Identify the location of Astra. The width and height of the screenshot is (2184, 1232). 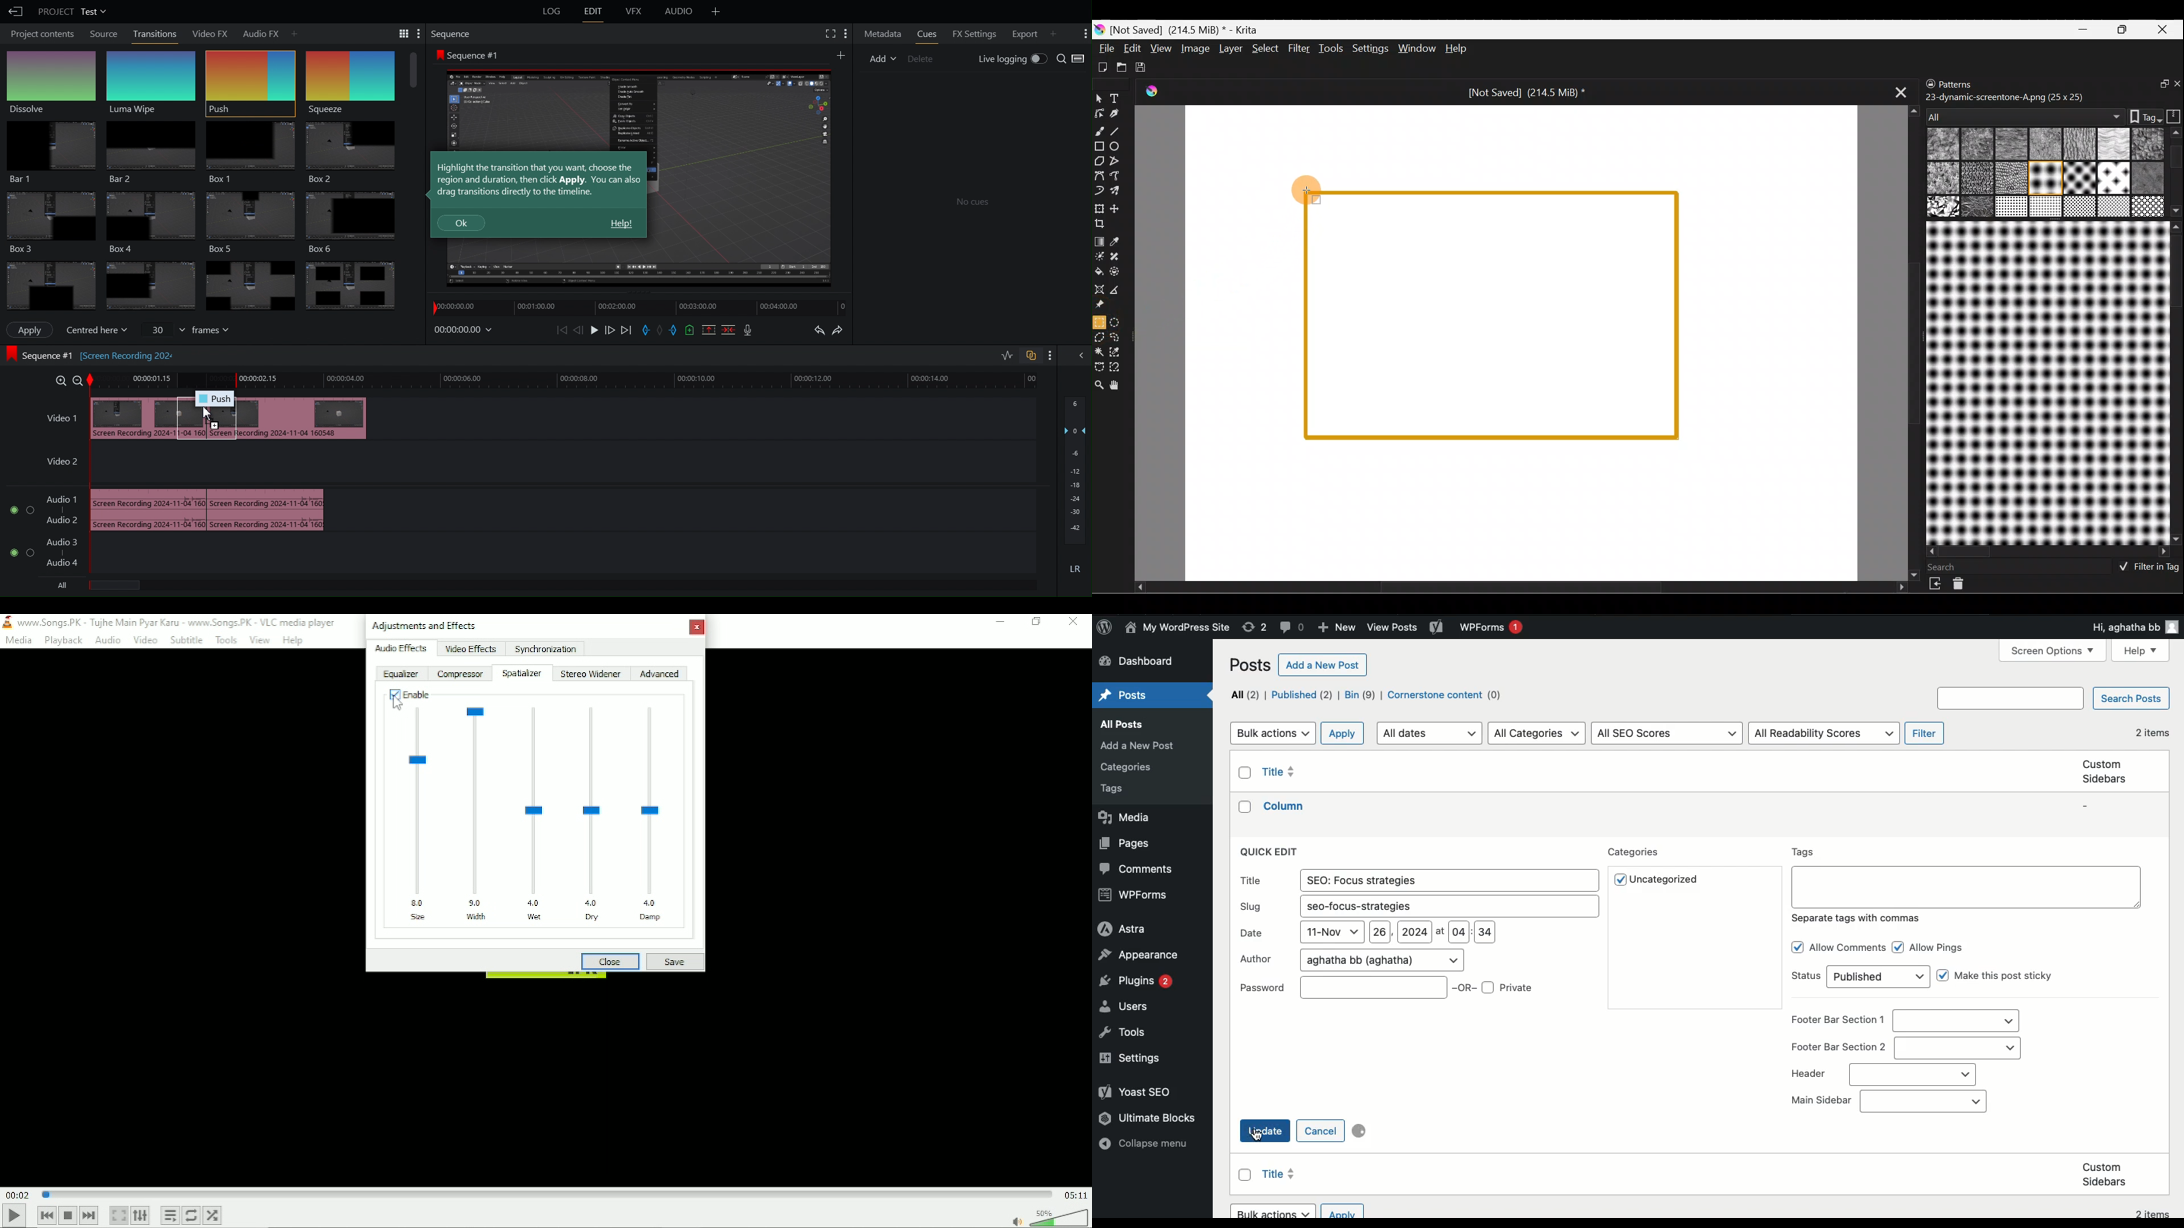
(1122, 928).